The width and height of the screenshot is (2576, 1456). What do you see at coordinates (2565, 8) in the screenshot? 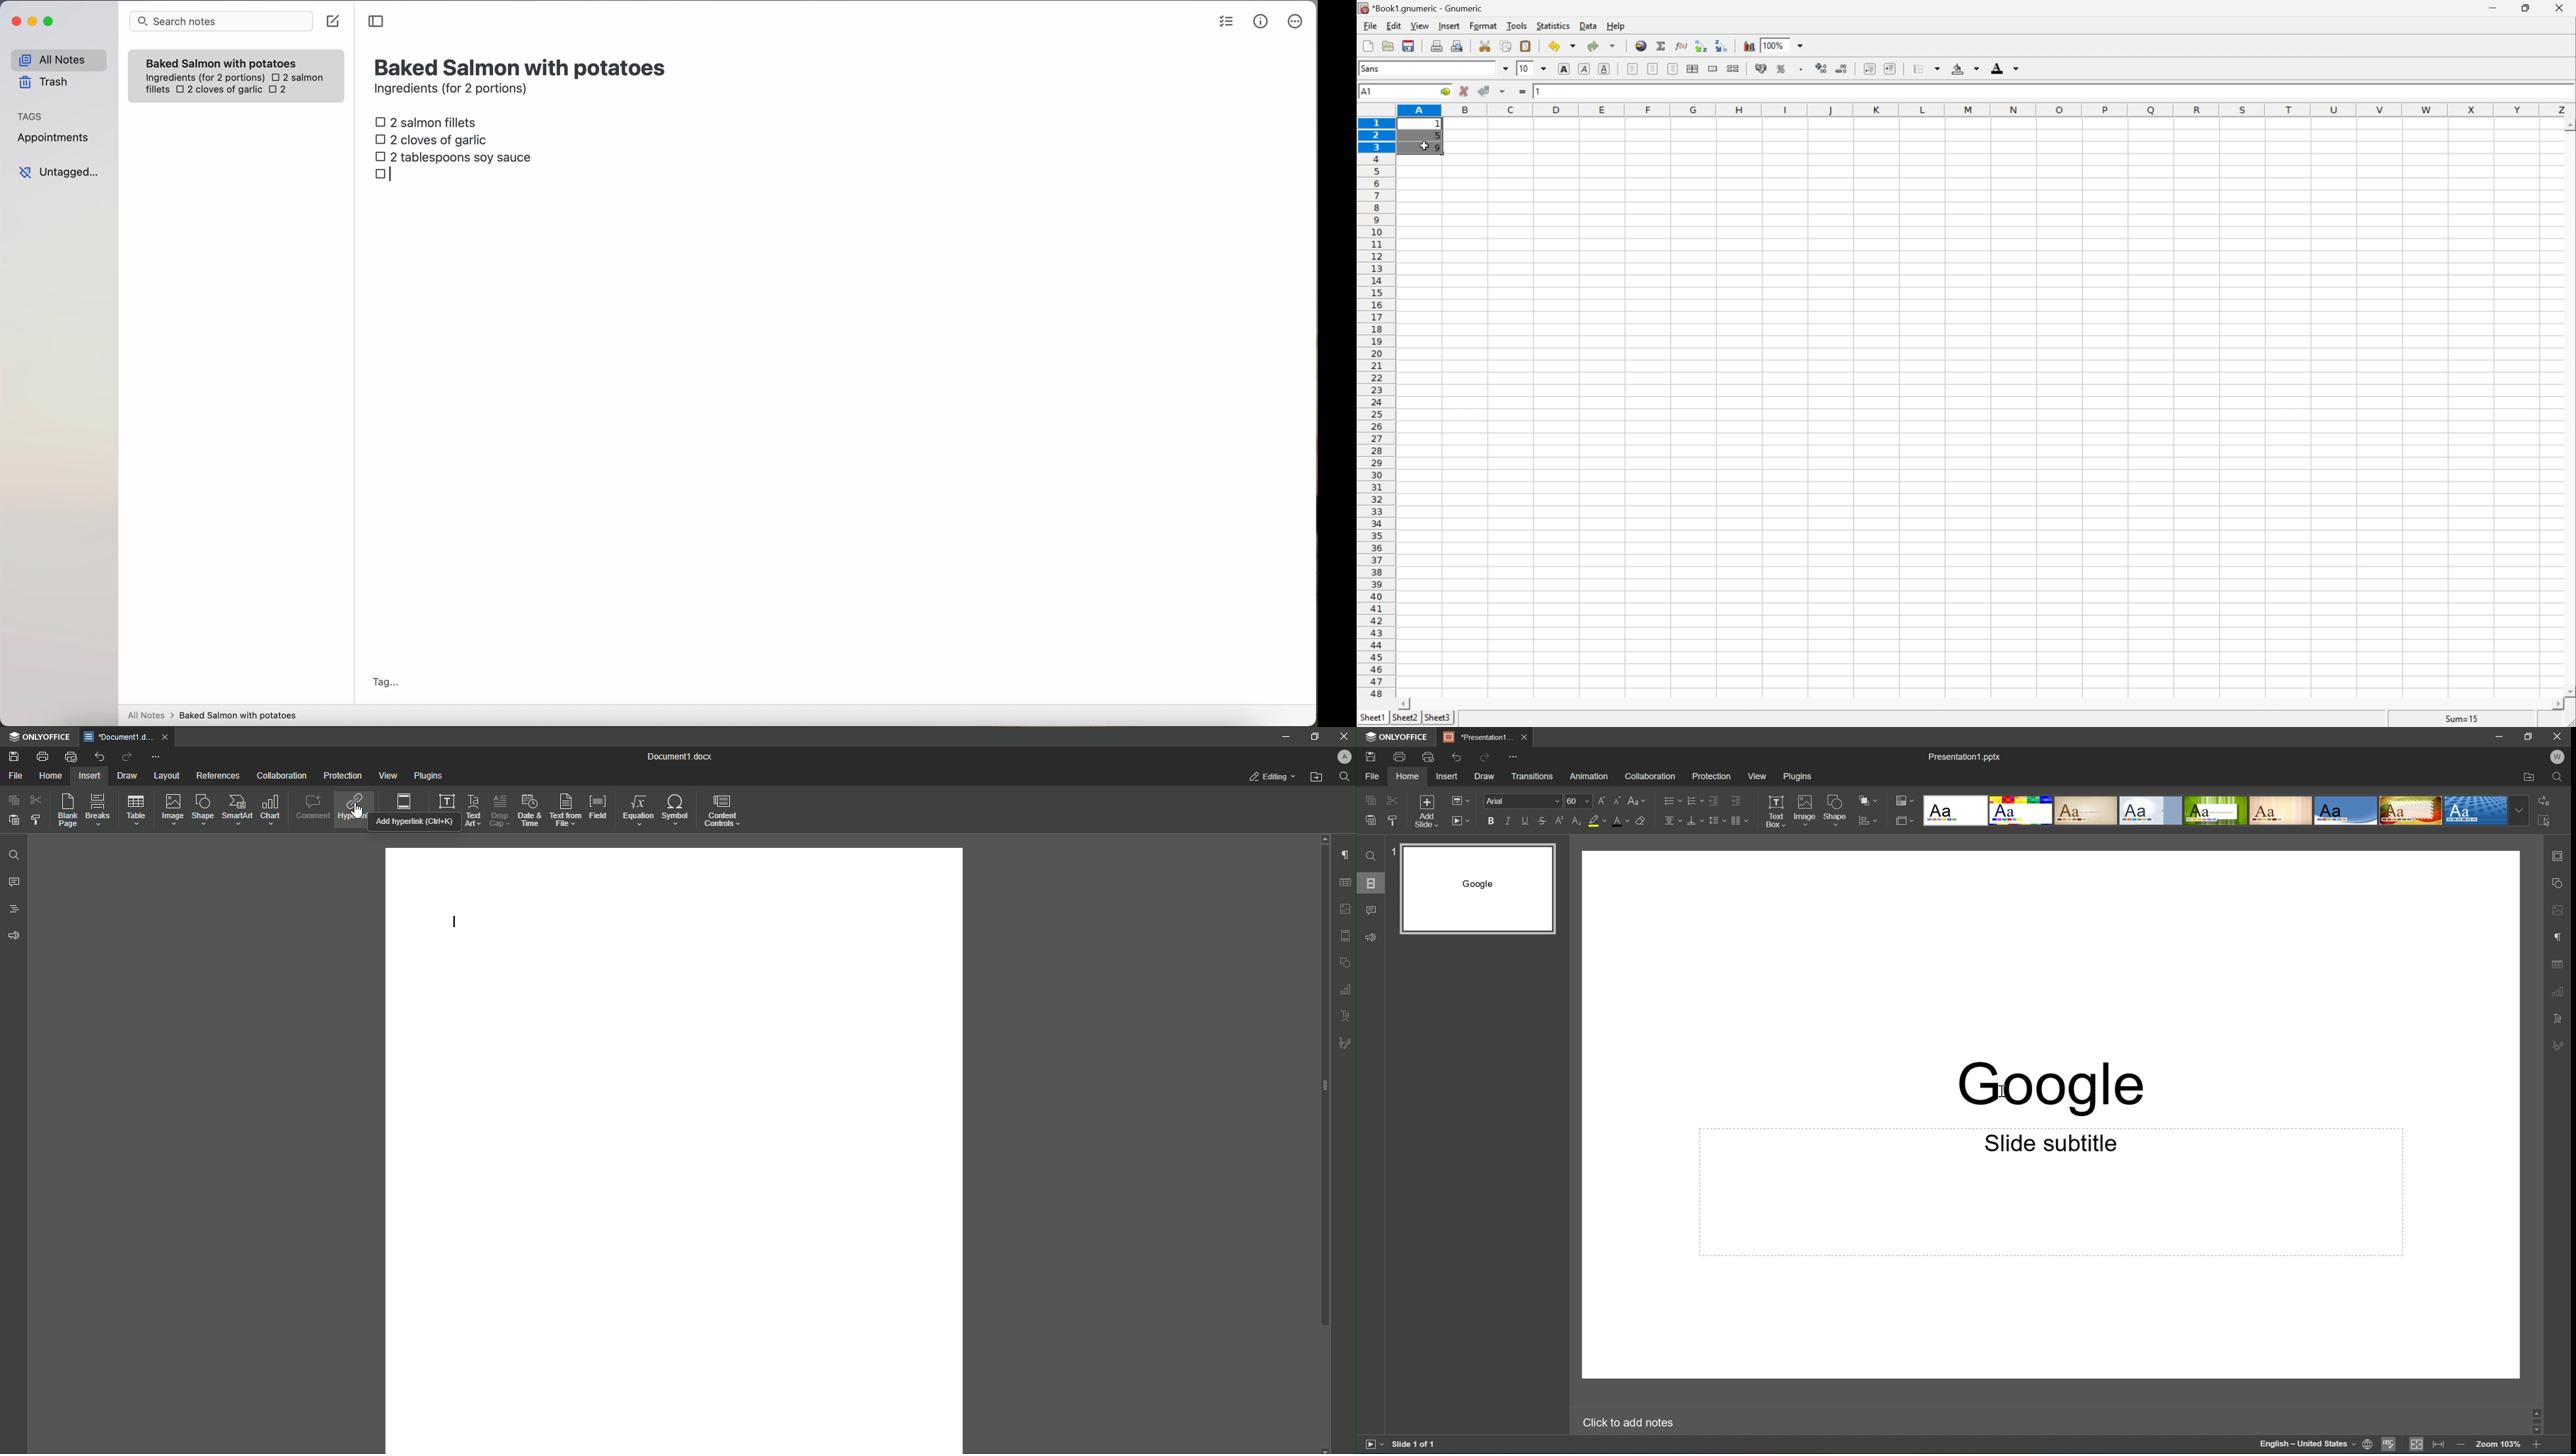
I see `close` at bounding box center [2565, 8].